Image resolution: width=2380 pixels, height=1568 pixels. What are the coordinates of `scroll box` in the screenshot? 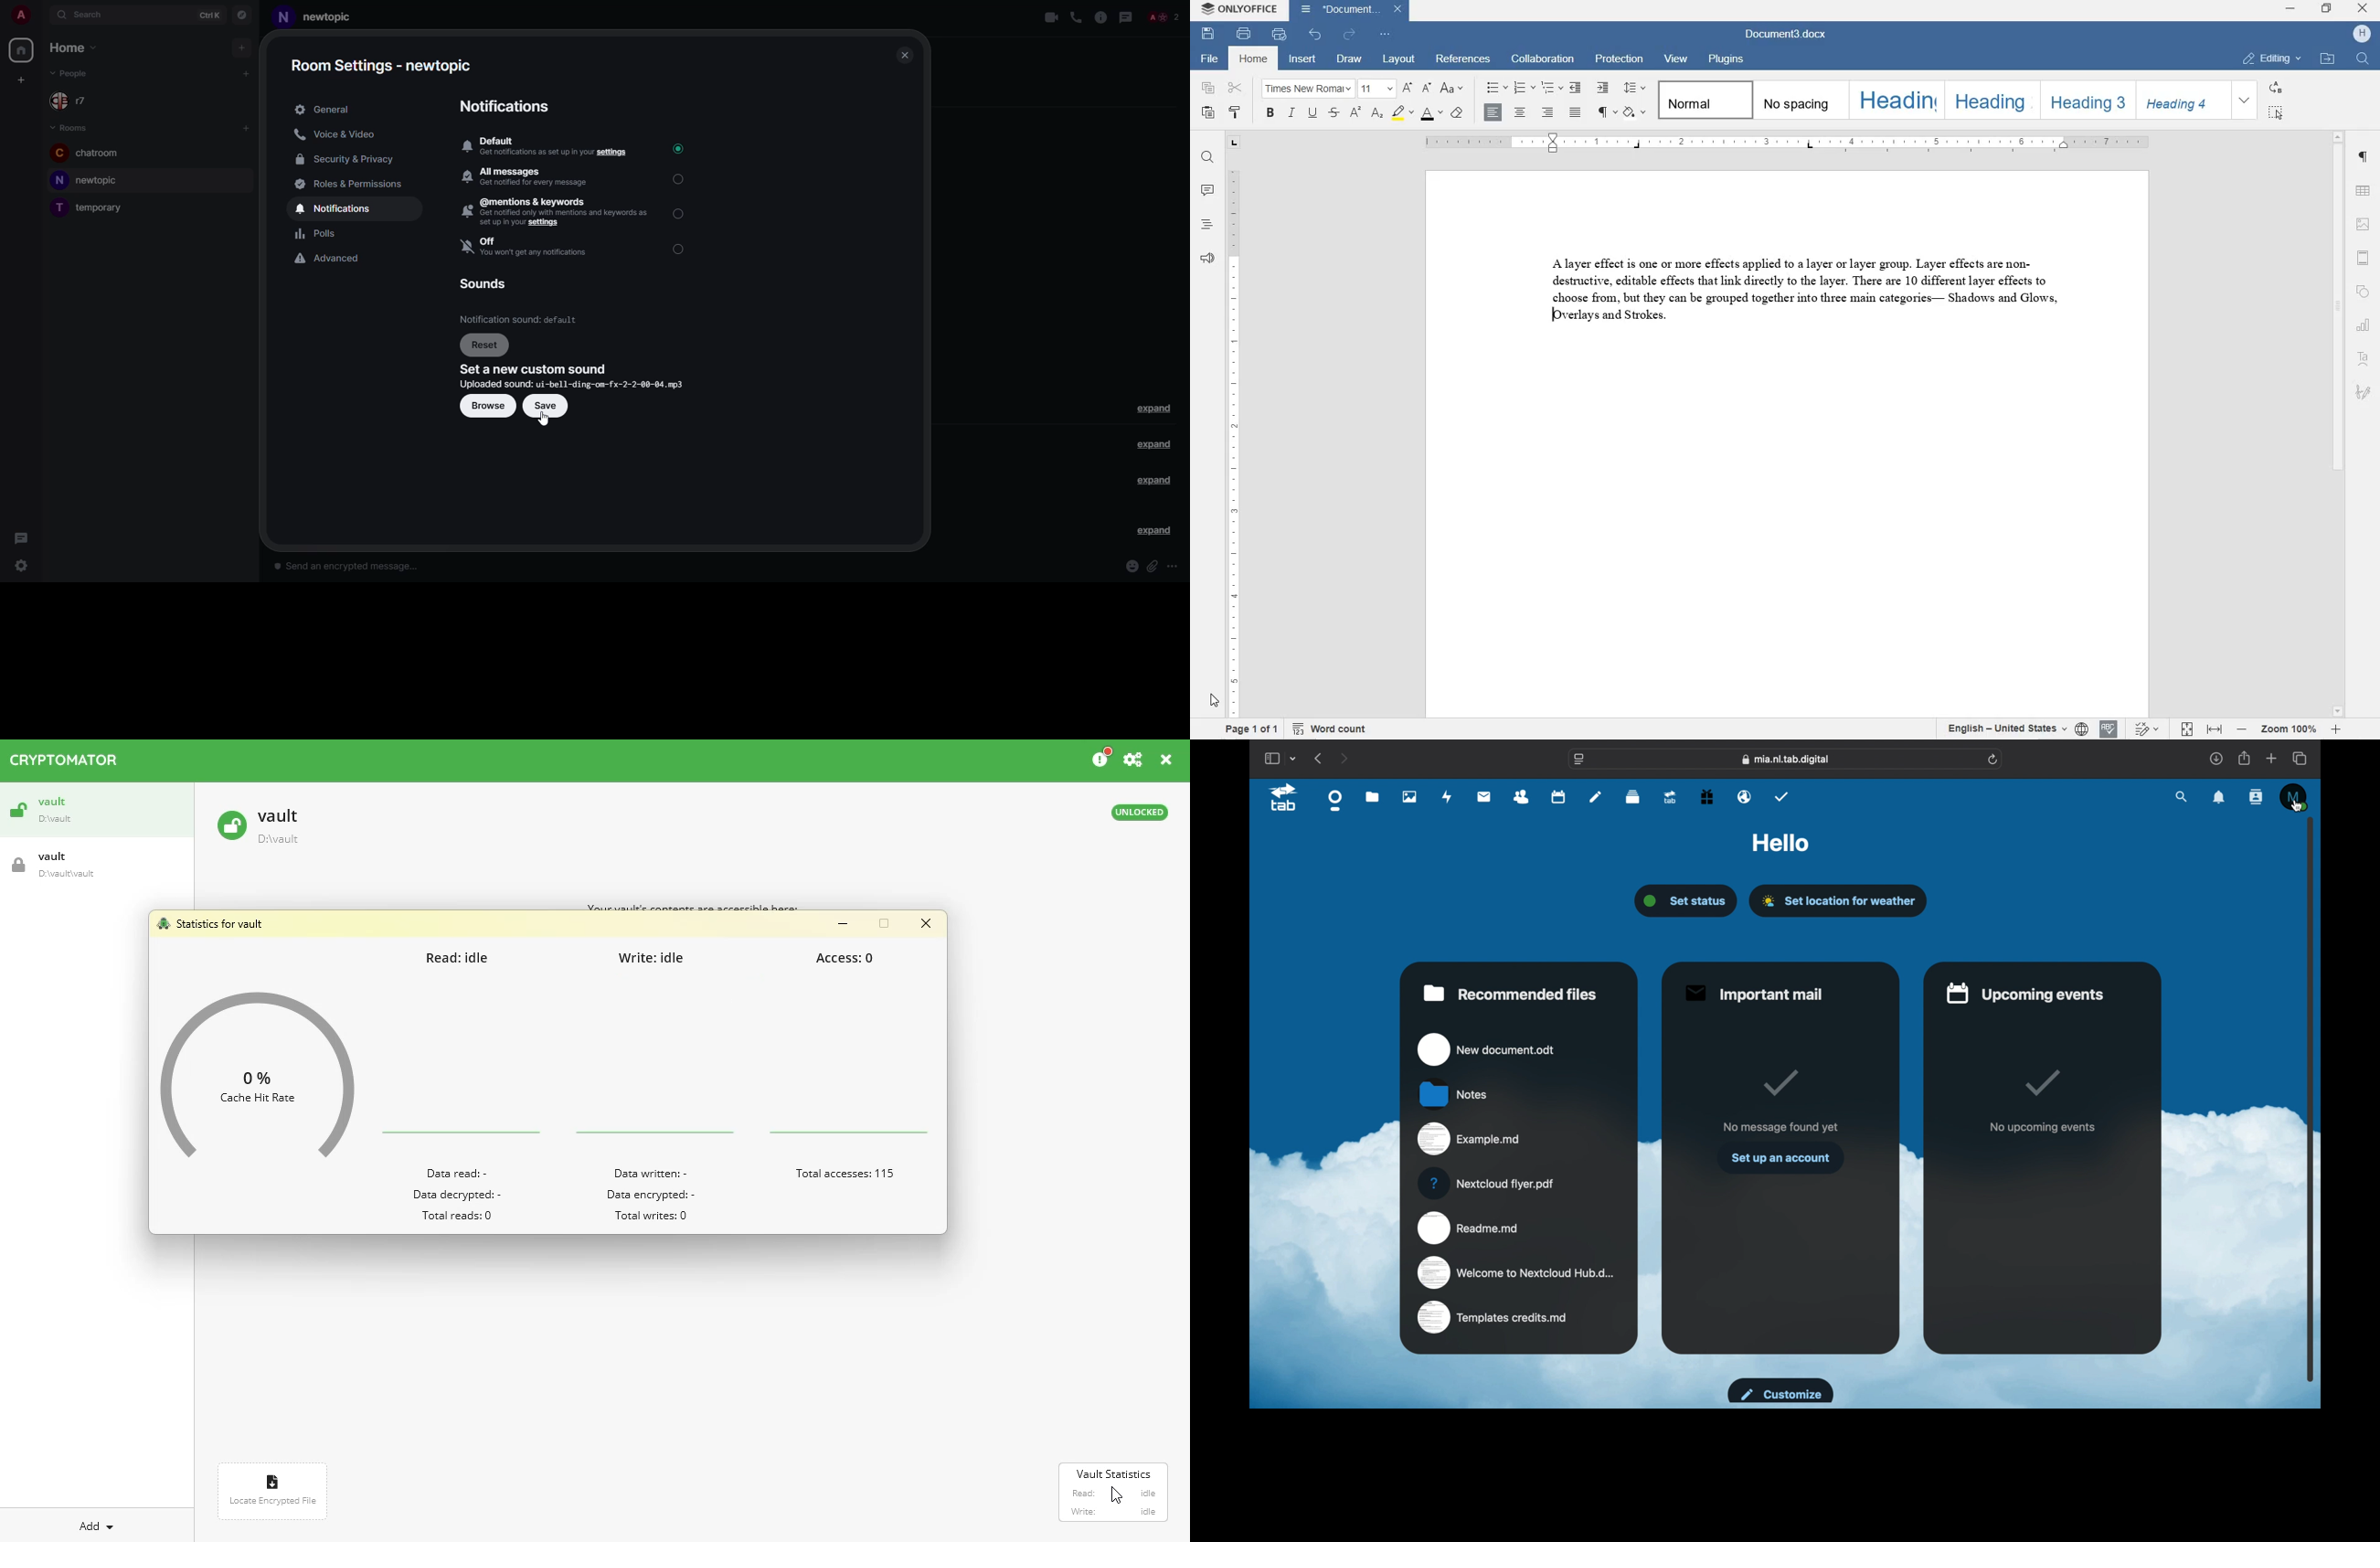 It's located at (2312, 1099).